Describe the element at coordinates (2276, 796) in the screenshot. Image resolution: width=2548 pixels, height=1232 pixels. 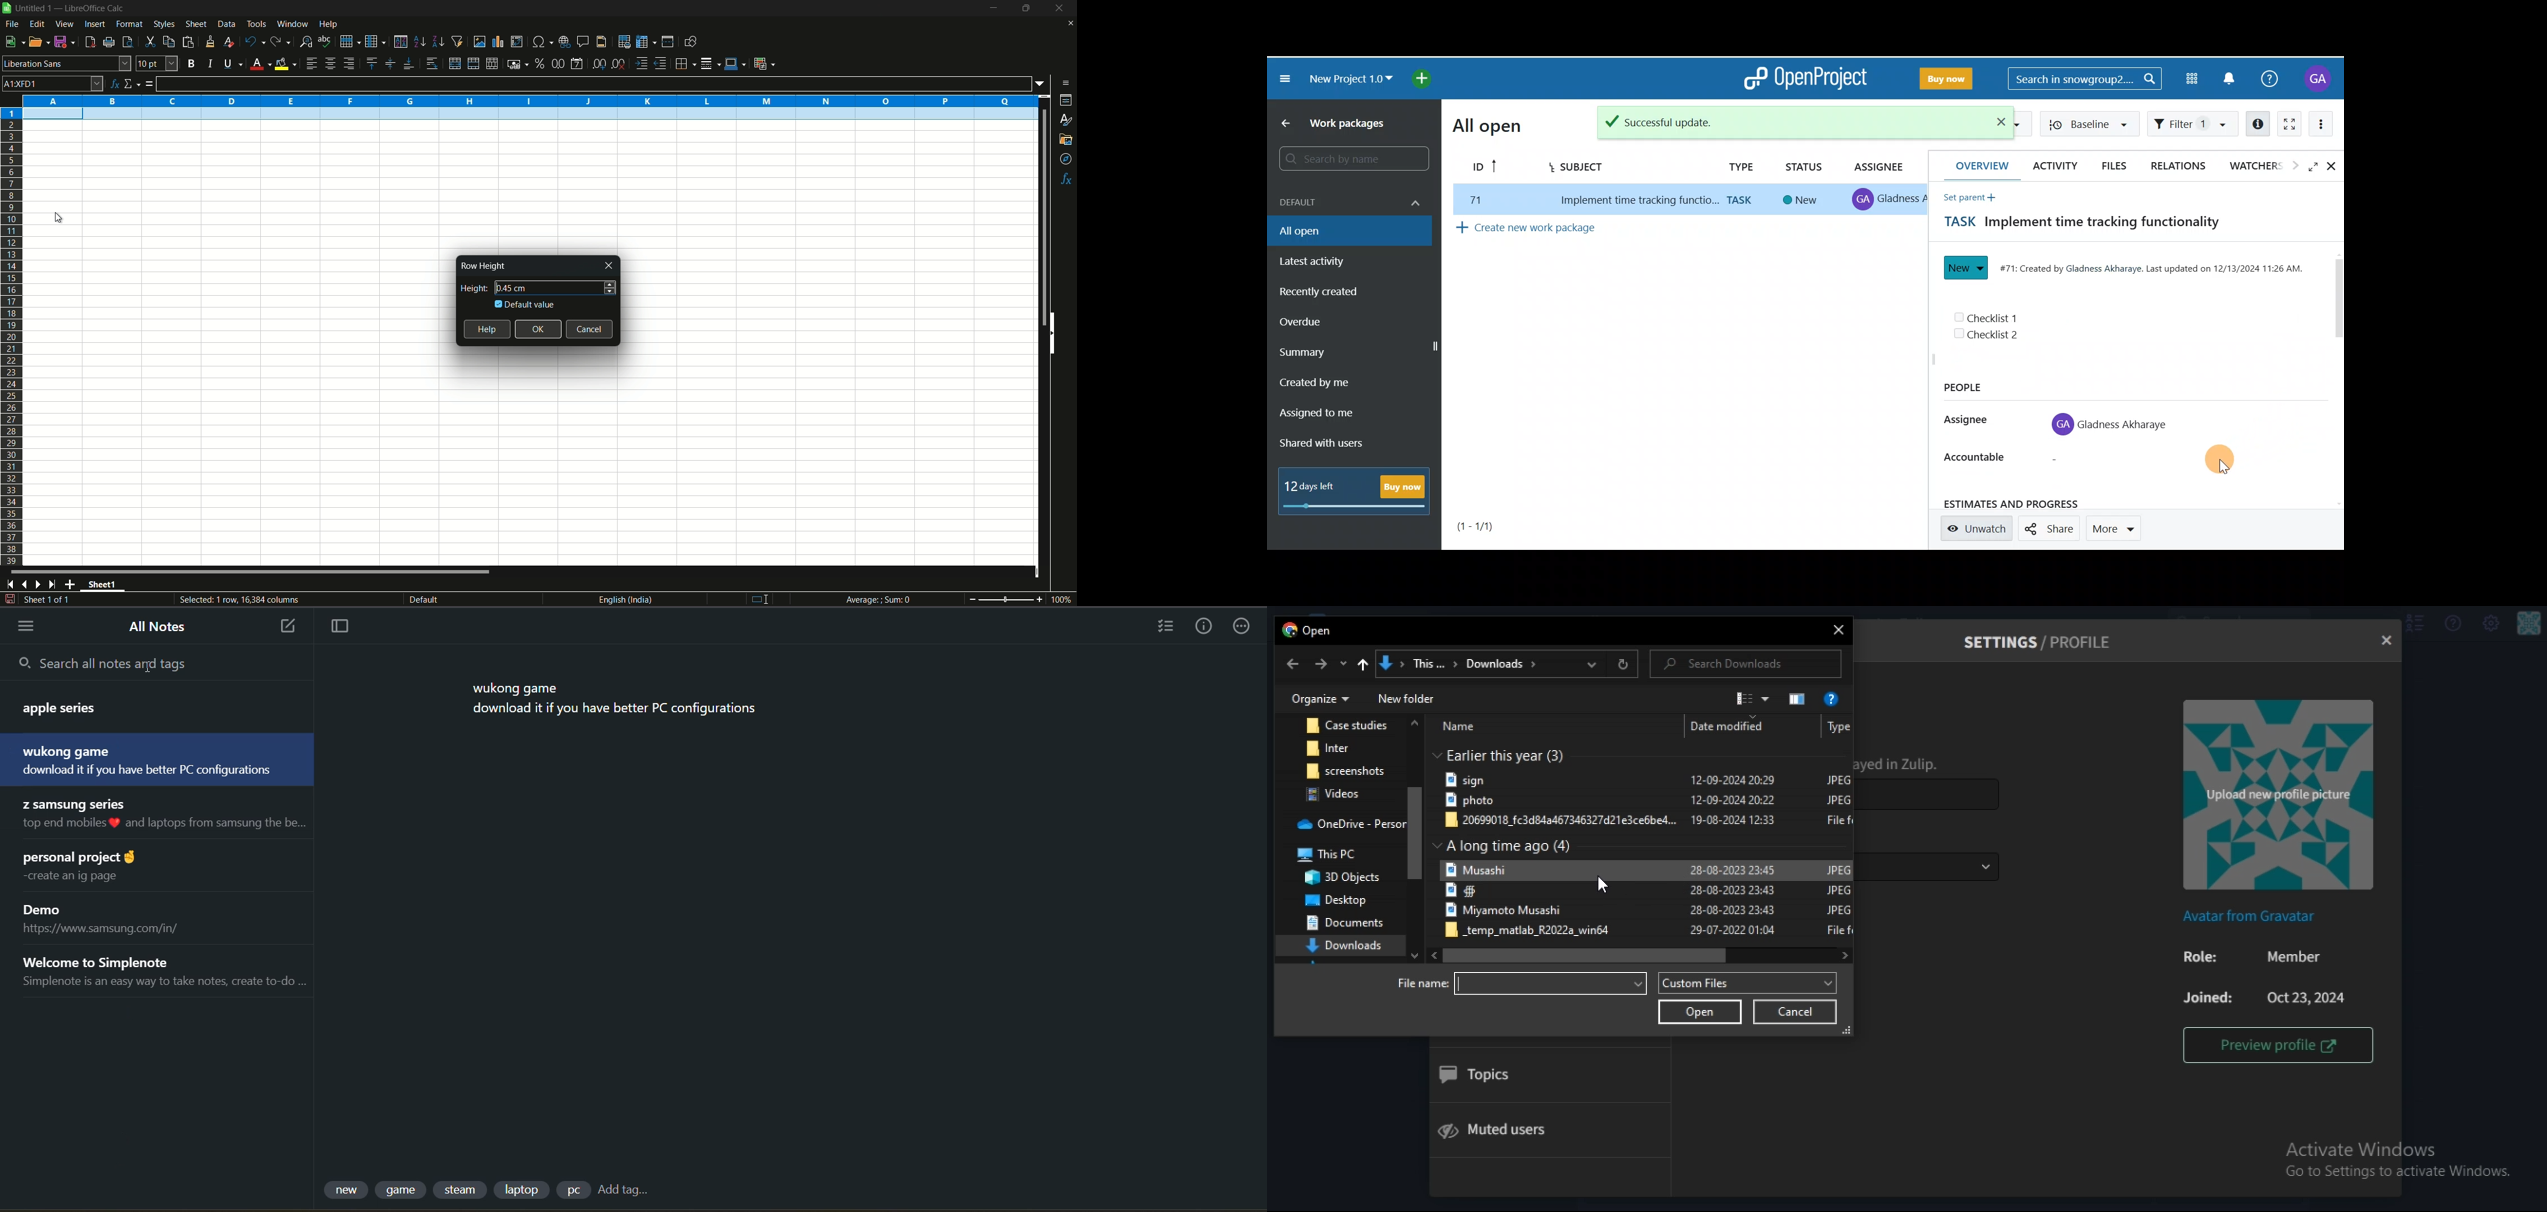
I see `image` at that location.